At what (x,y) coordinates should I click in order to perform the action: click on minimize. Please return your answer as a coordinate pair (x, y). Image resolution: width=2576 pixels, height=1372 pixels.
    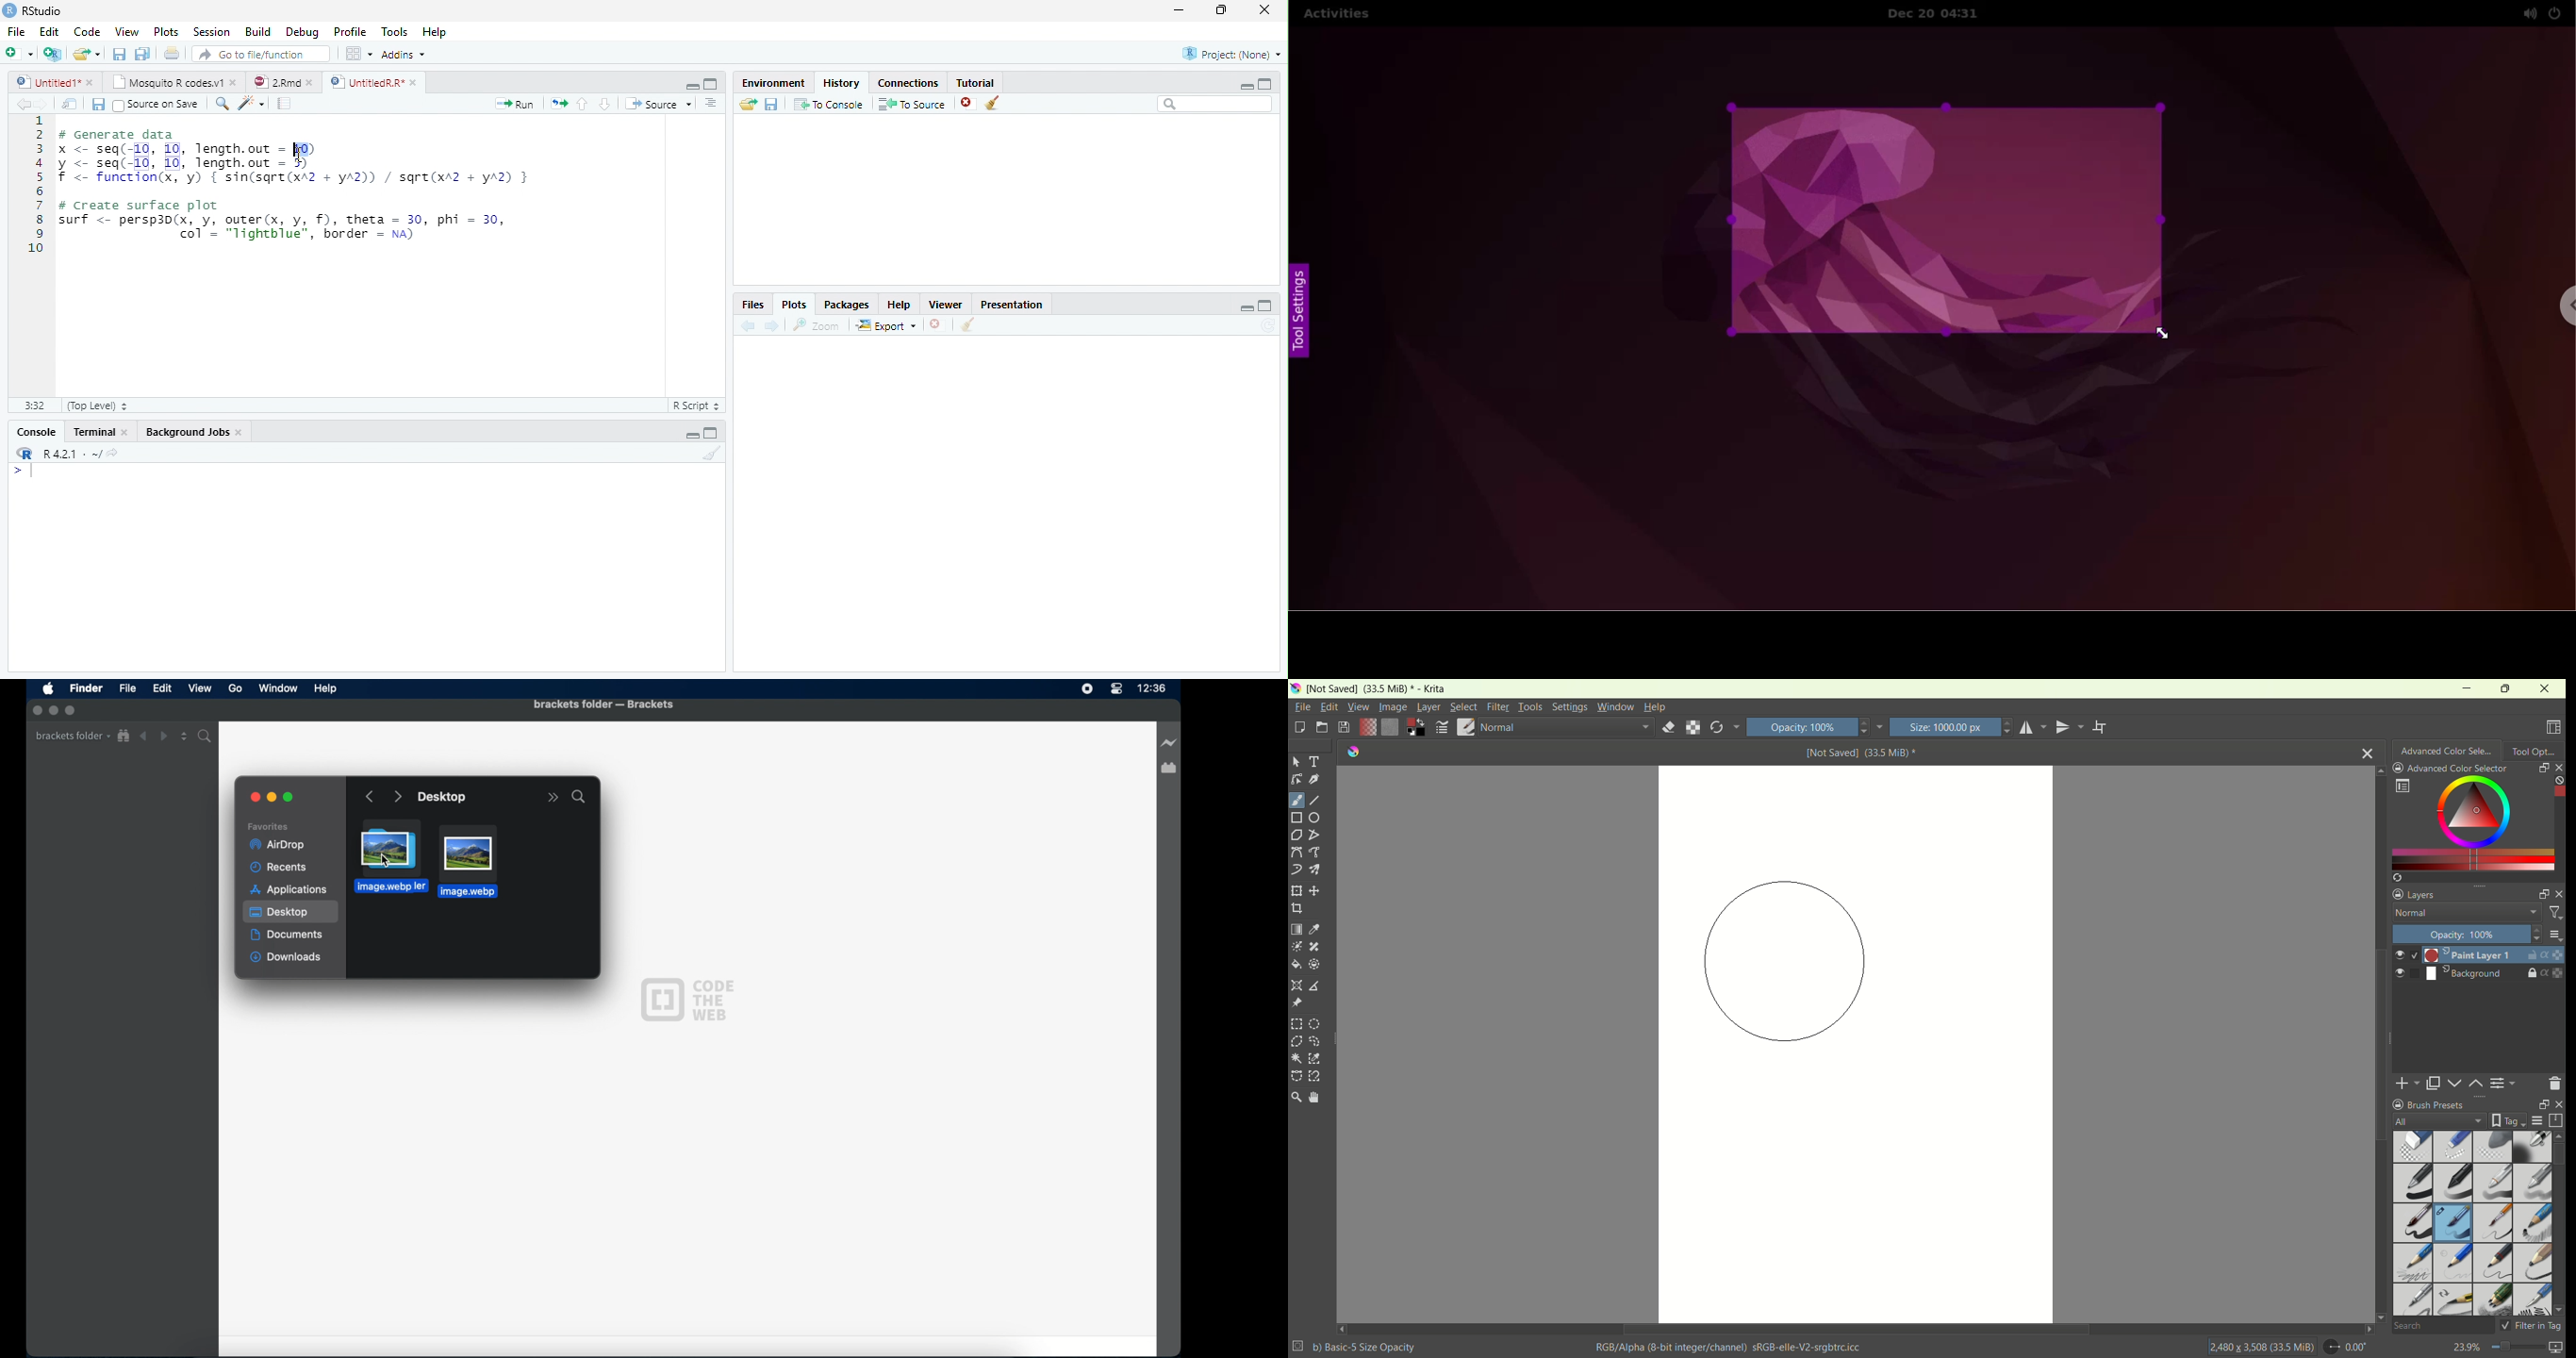
    Looking at the image, I should click on (272, 798).